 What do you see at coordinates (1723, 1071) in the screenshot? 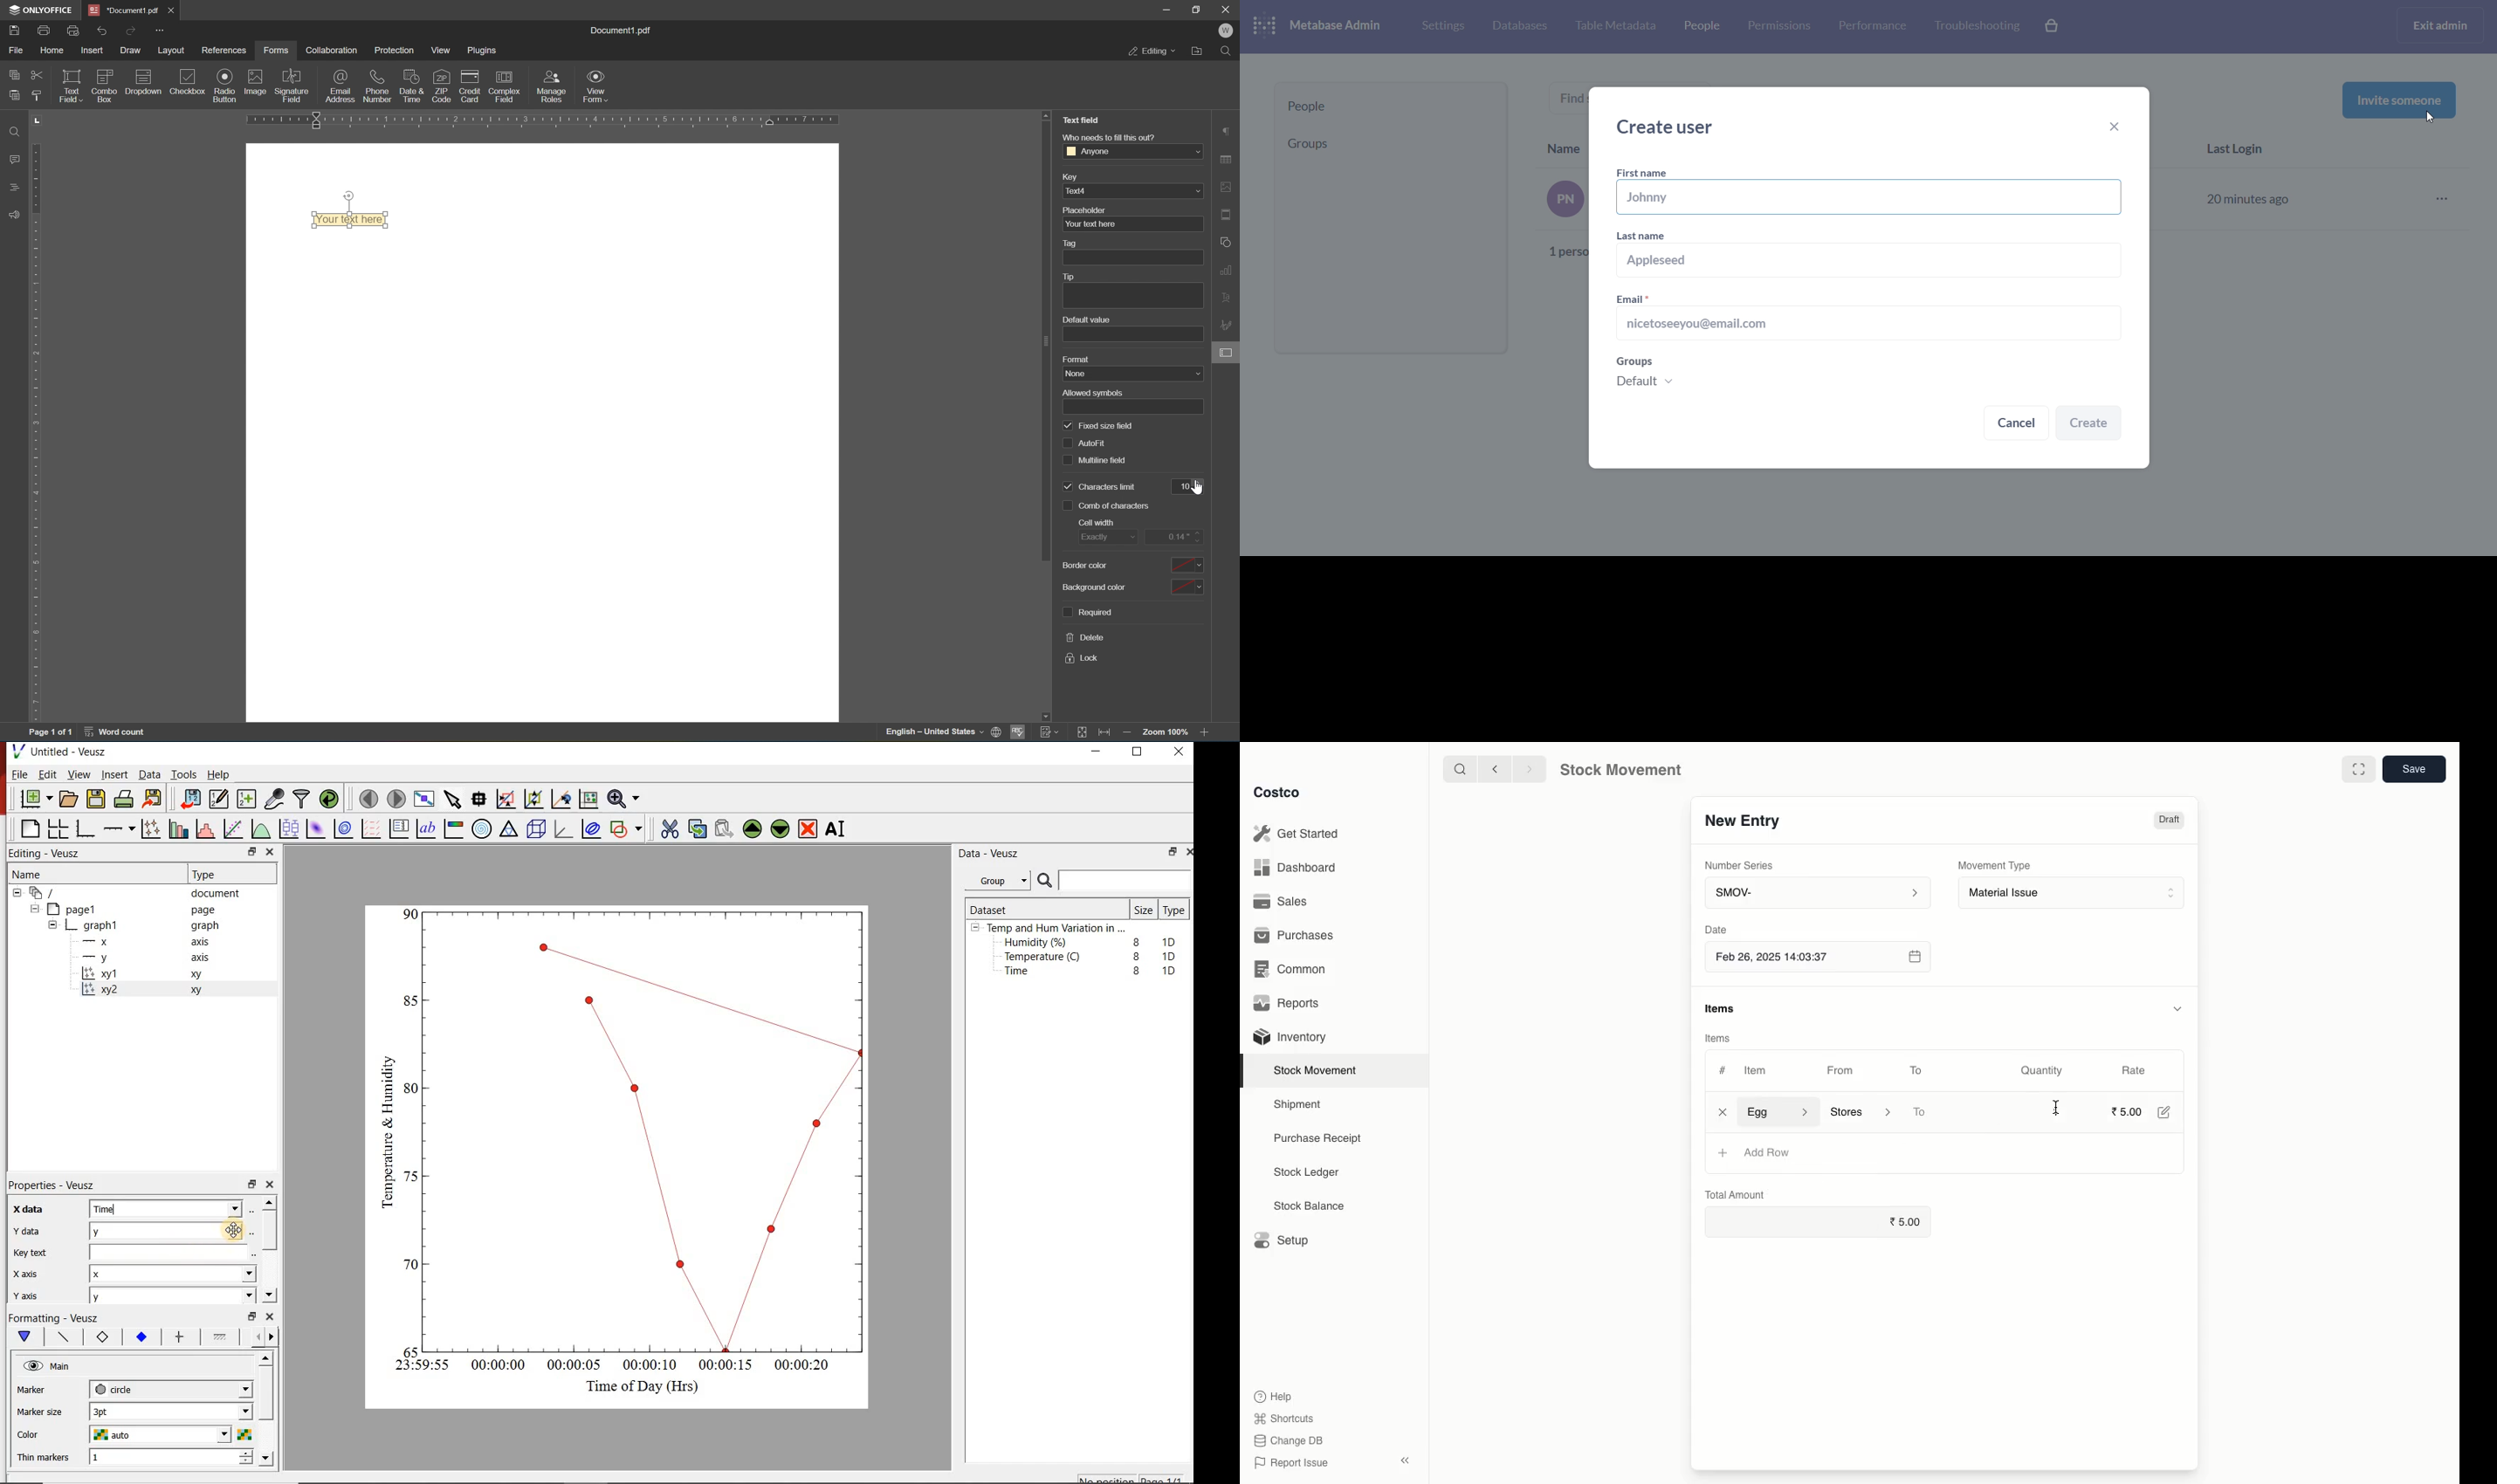
I see `#` at bounding box center [1723, 1071].